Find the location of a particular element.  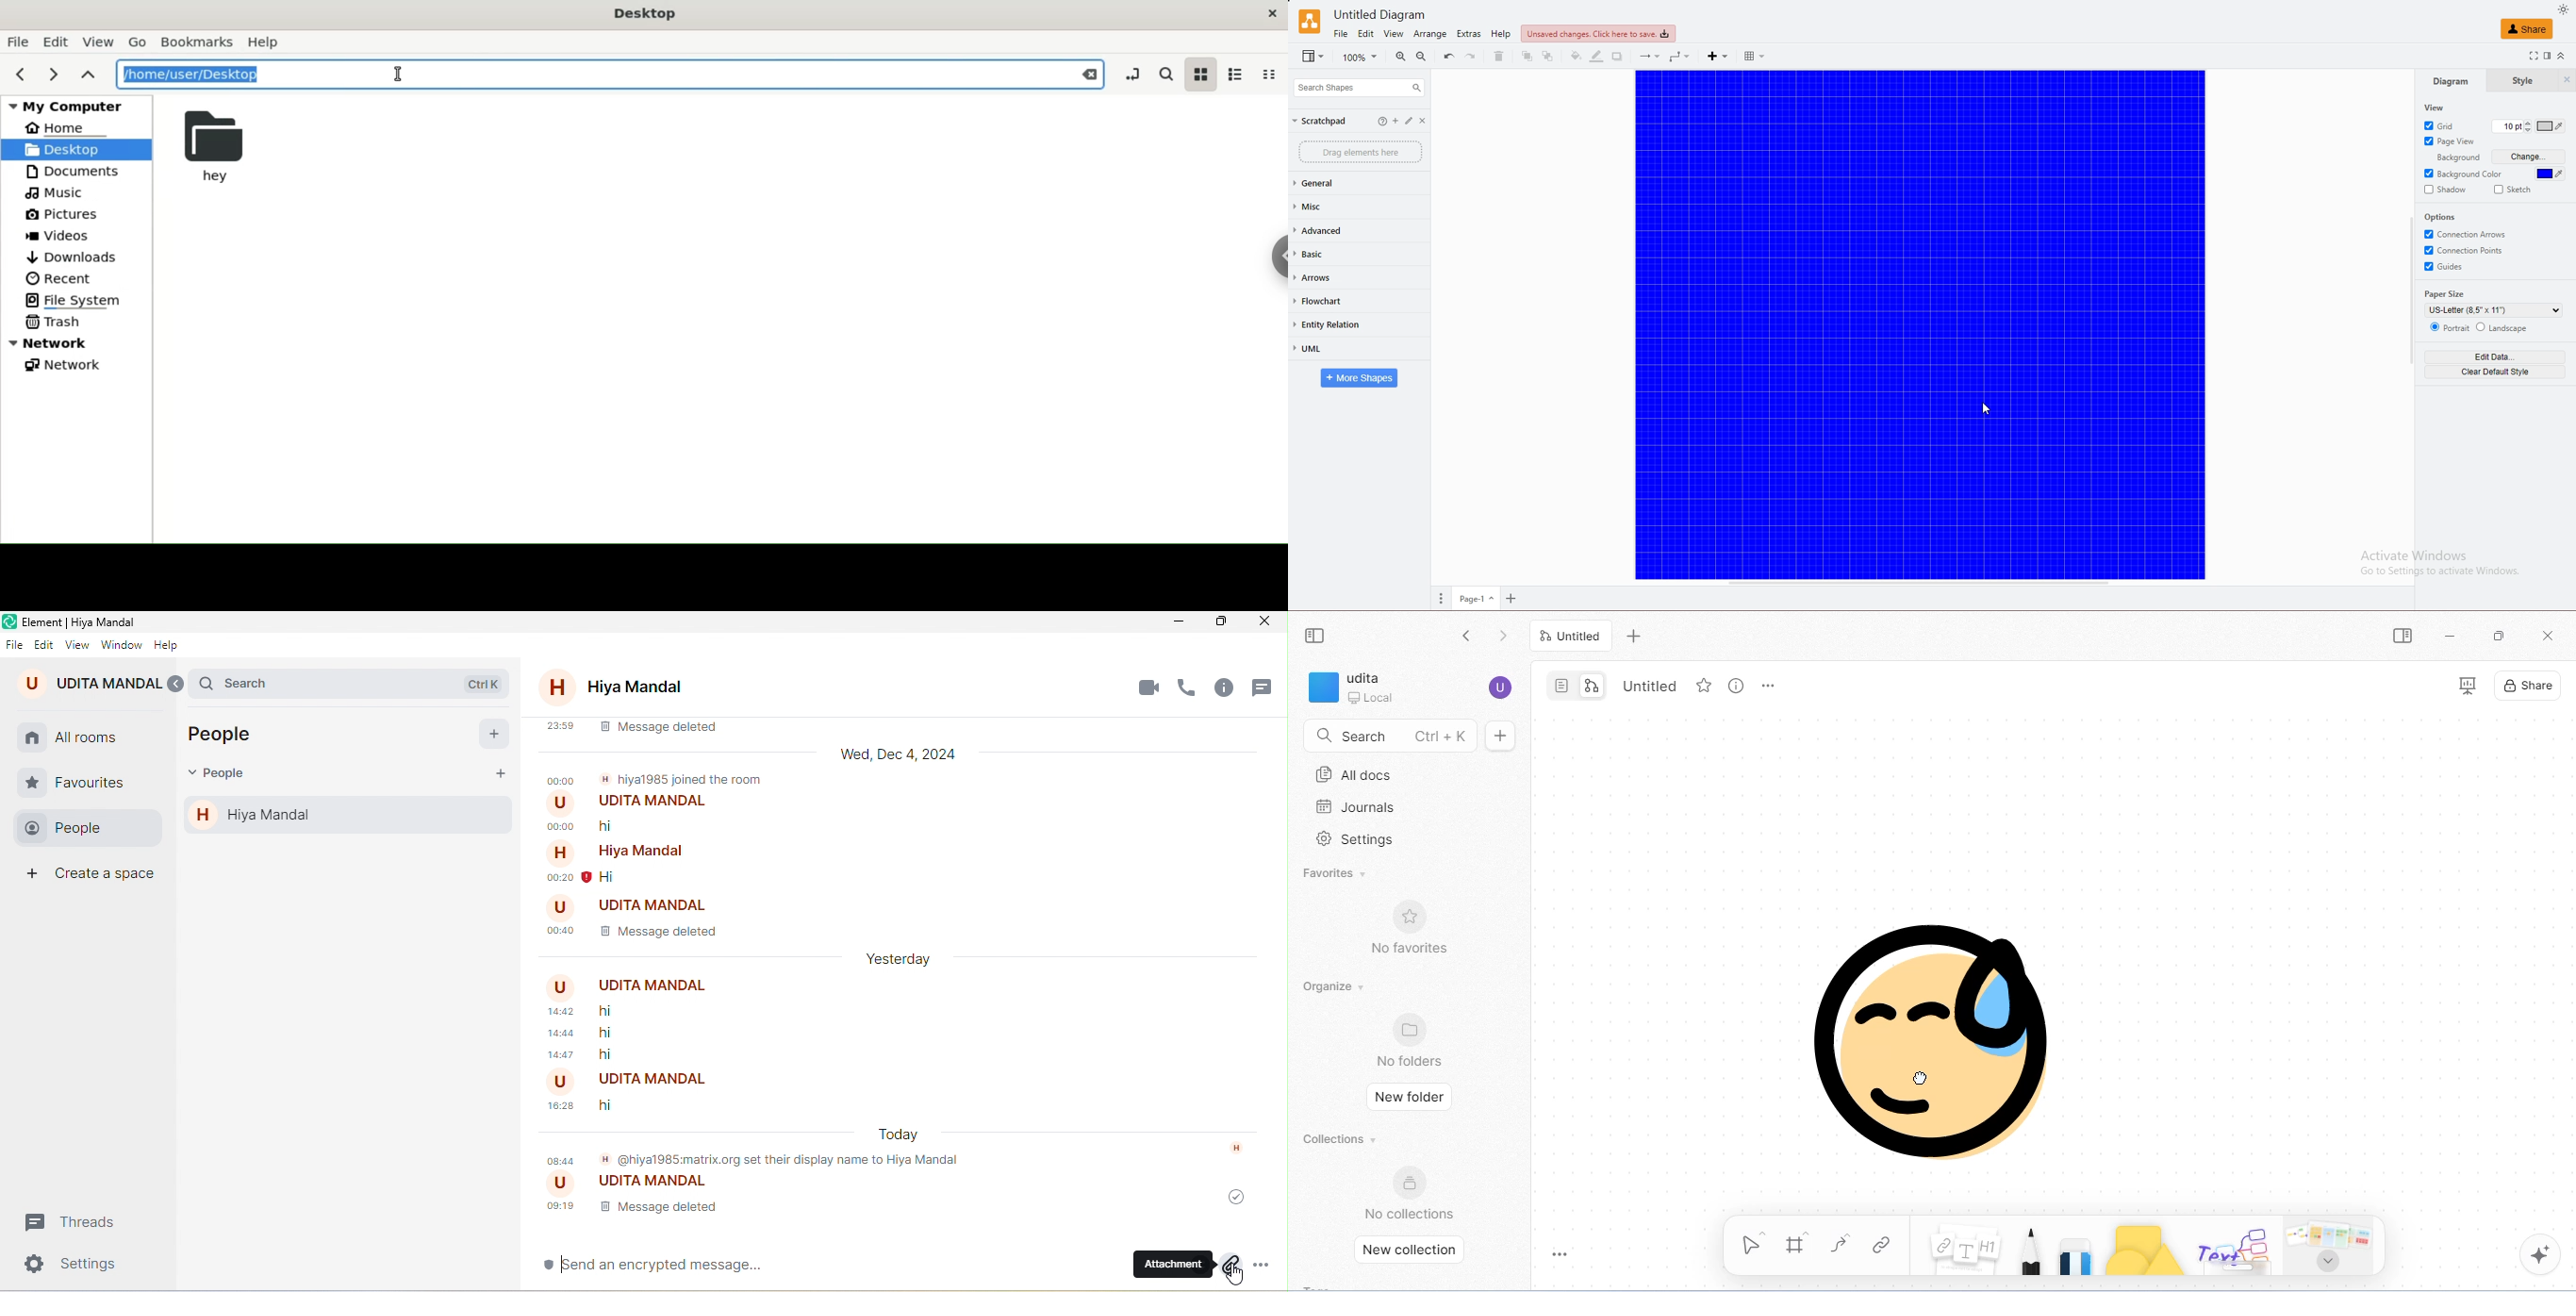

close is located at coordinates (2547, 634).